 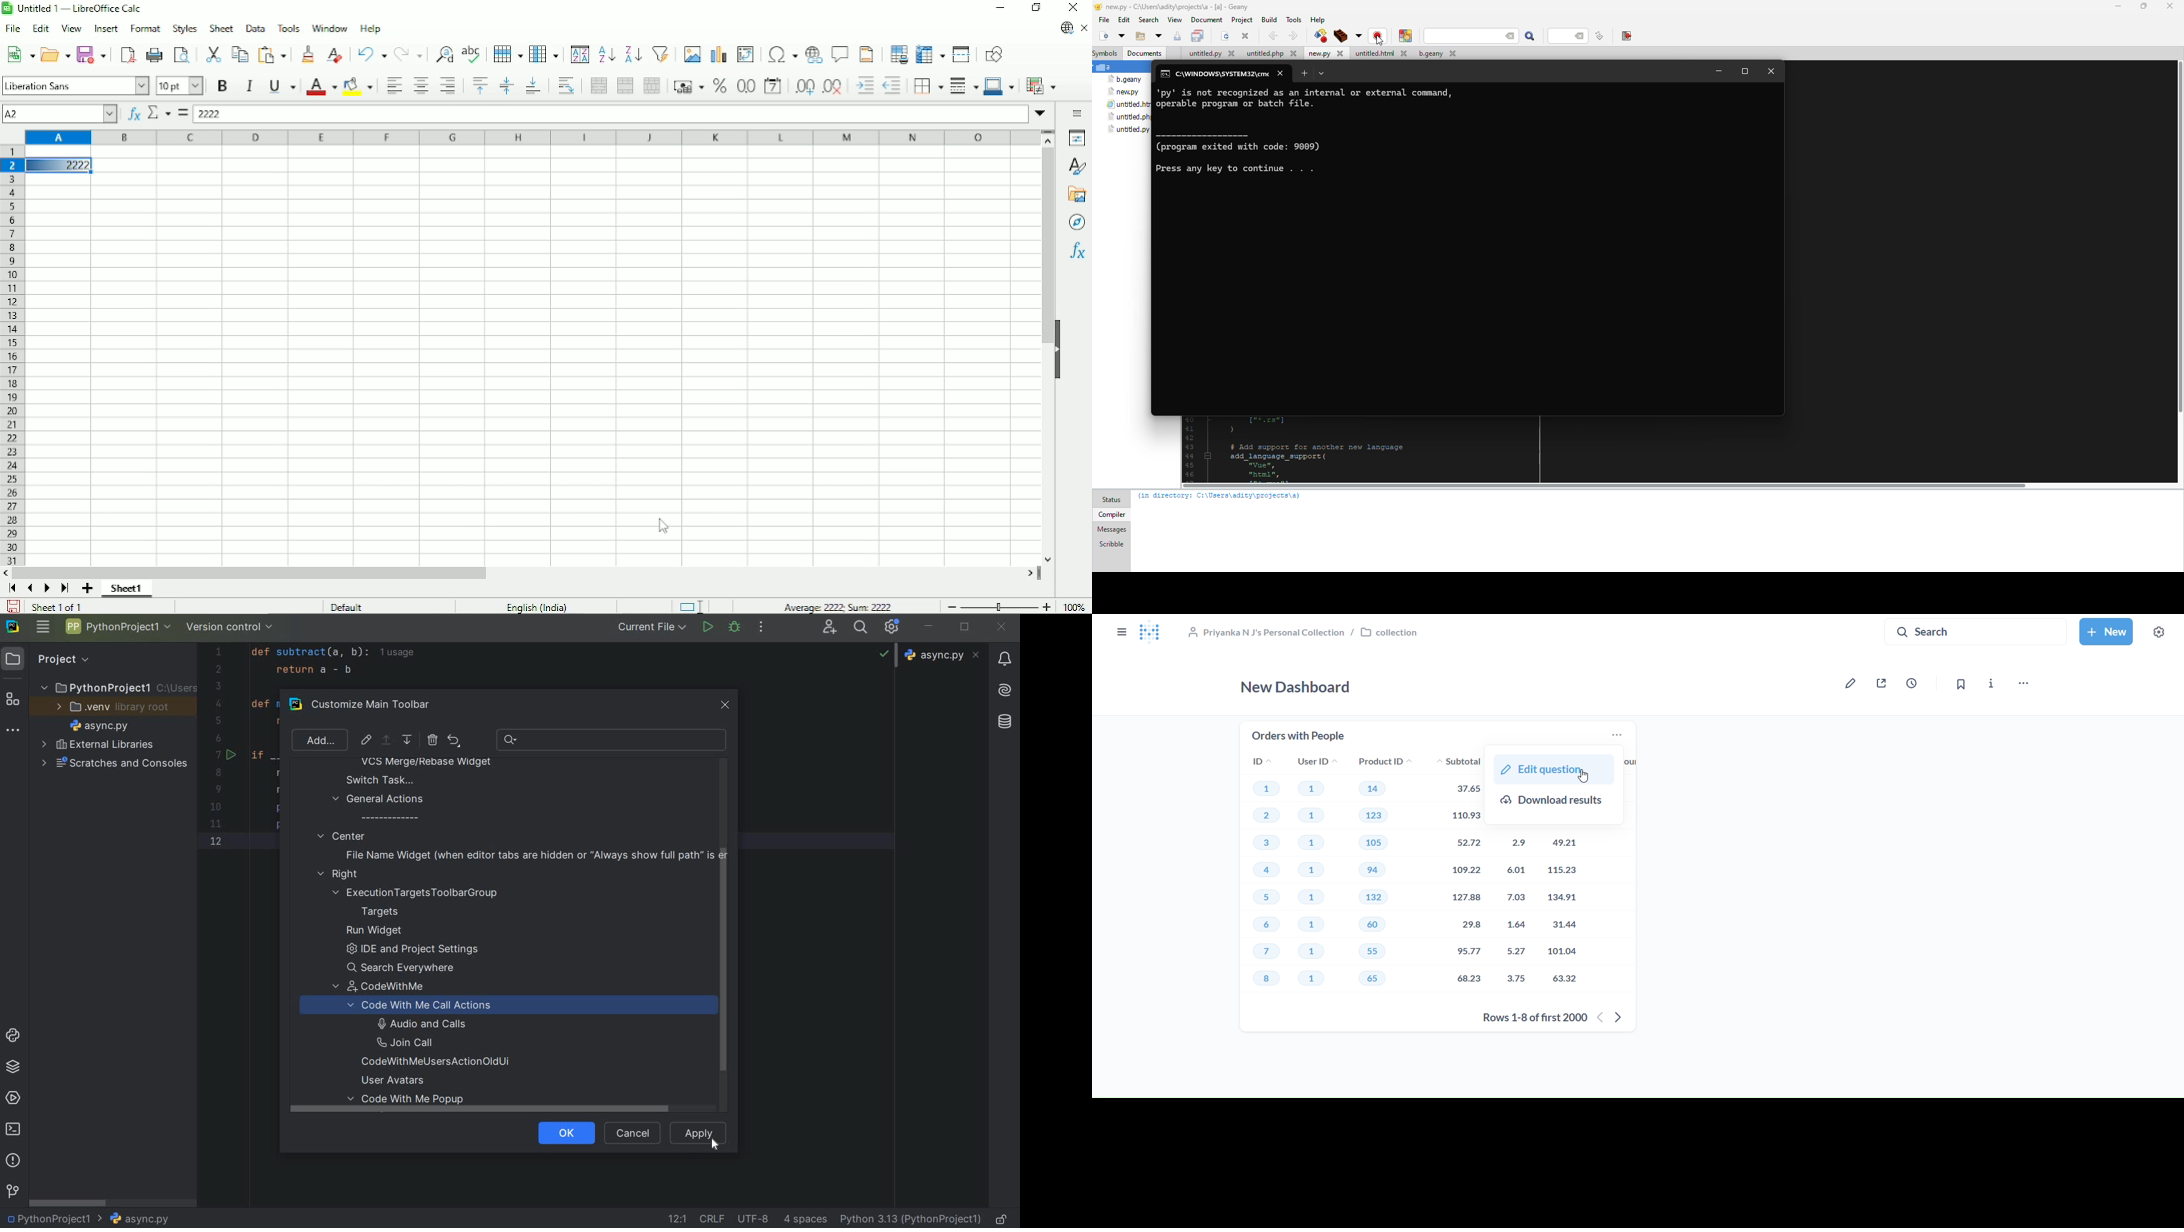 What do you see at coordinates (182, 113) in the screenshot?
I see `Formula` at bounding box center [182, 113].